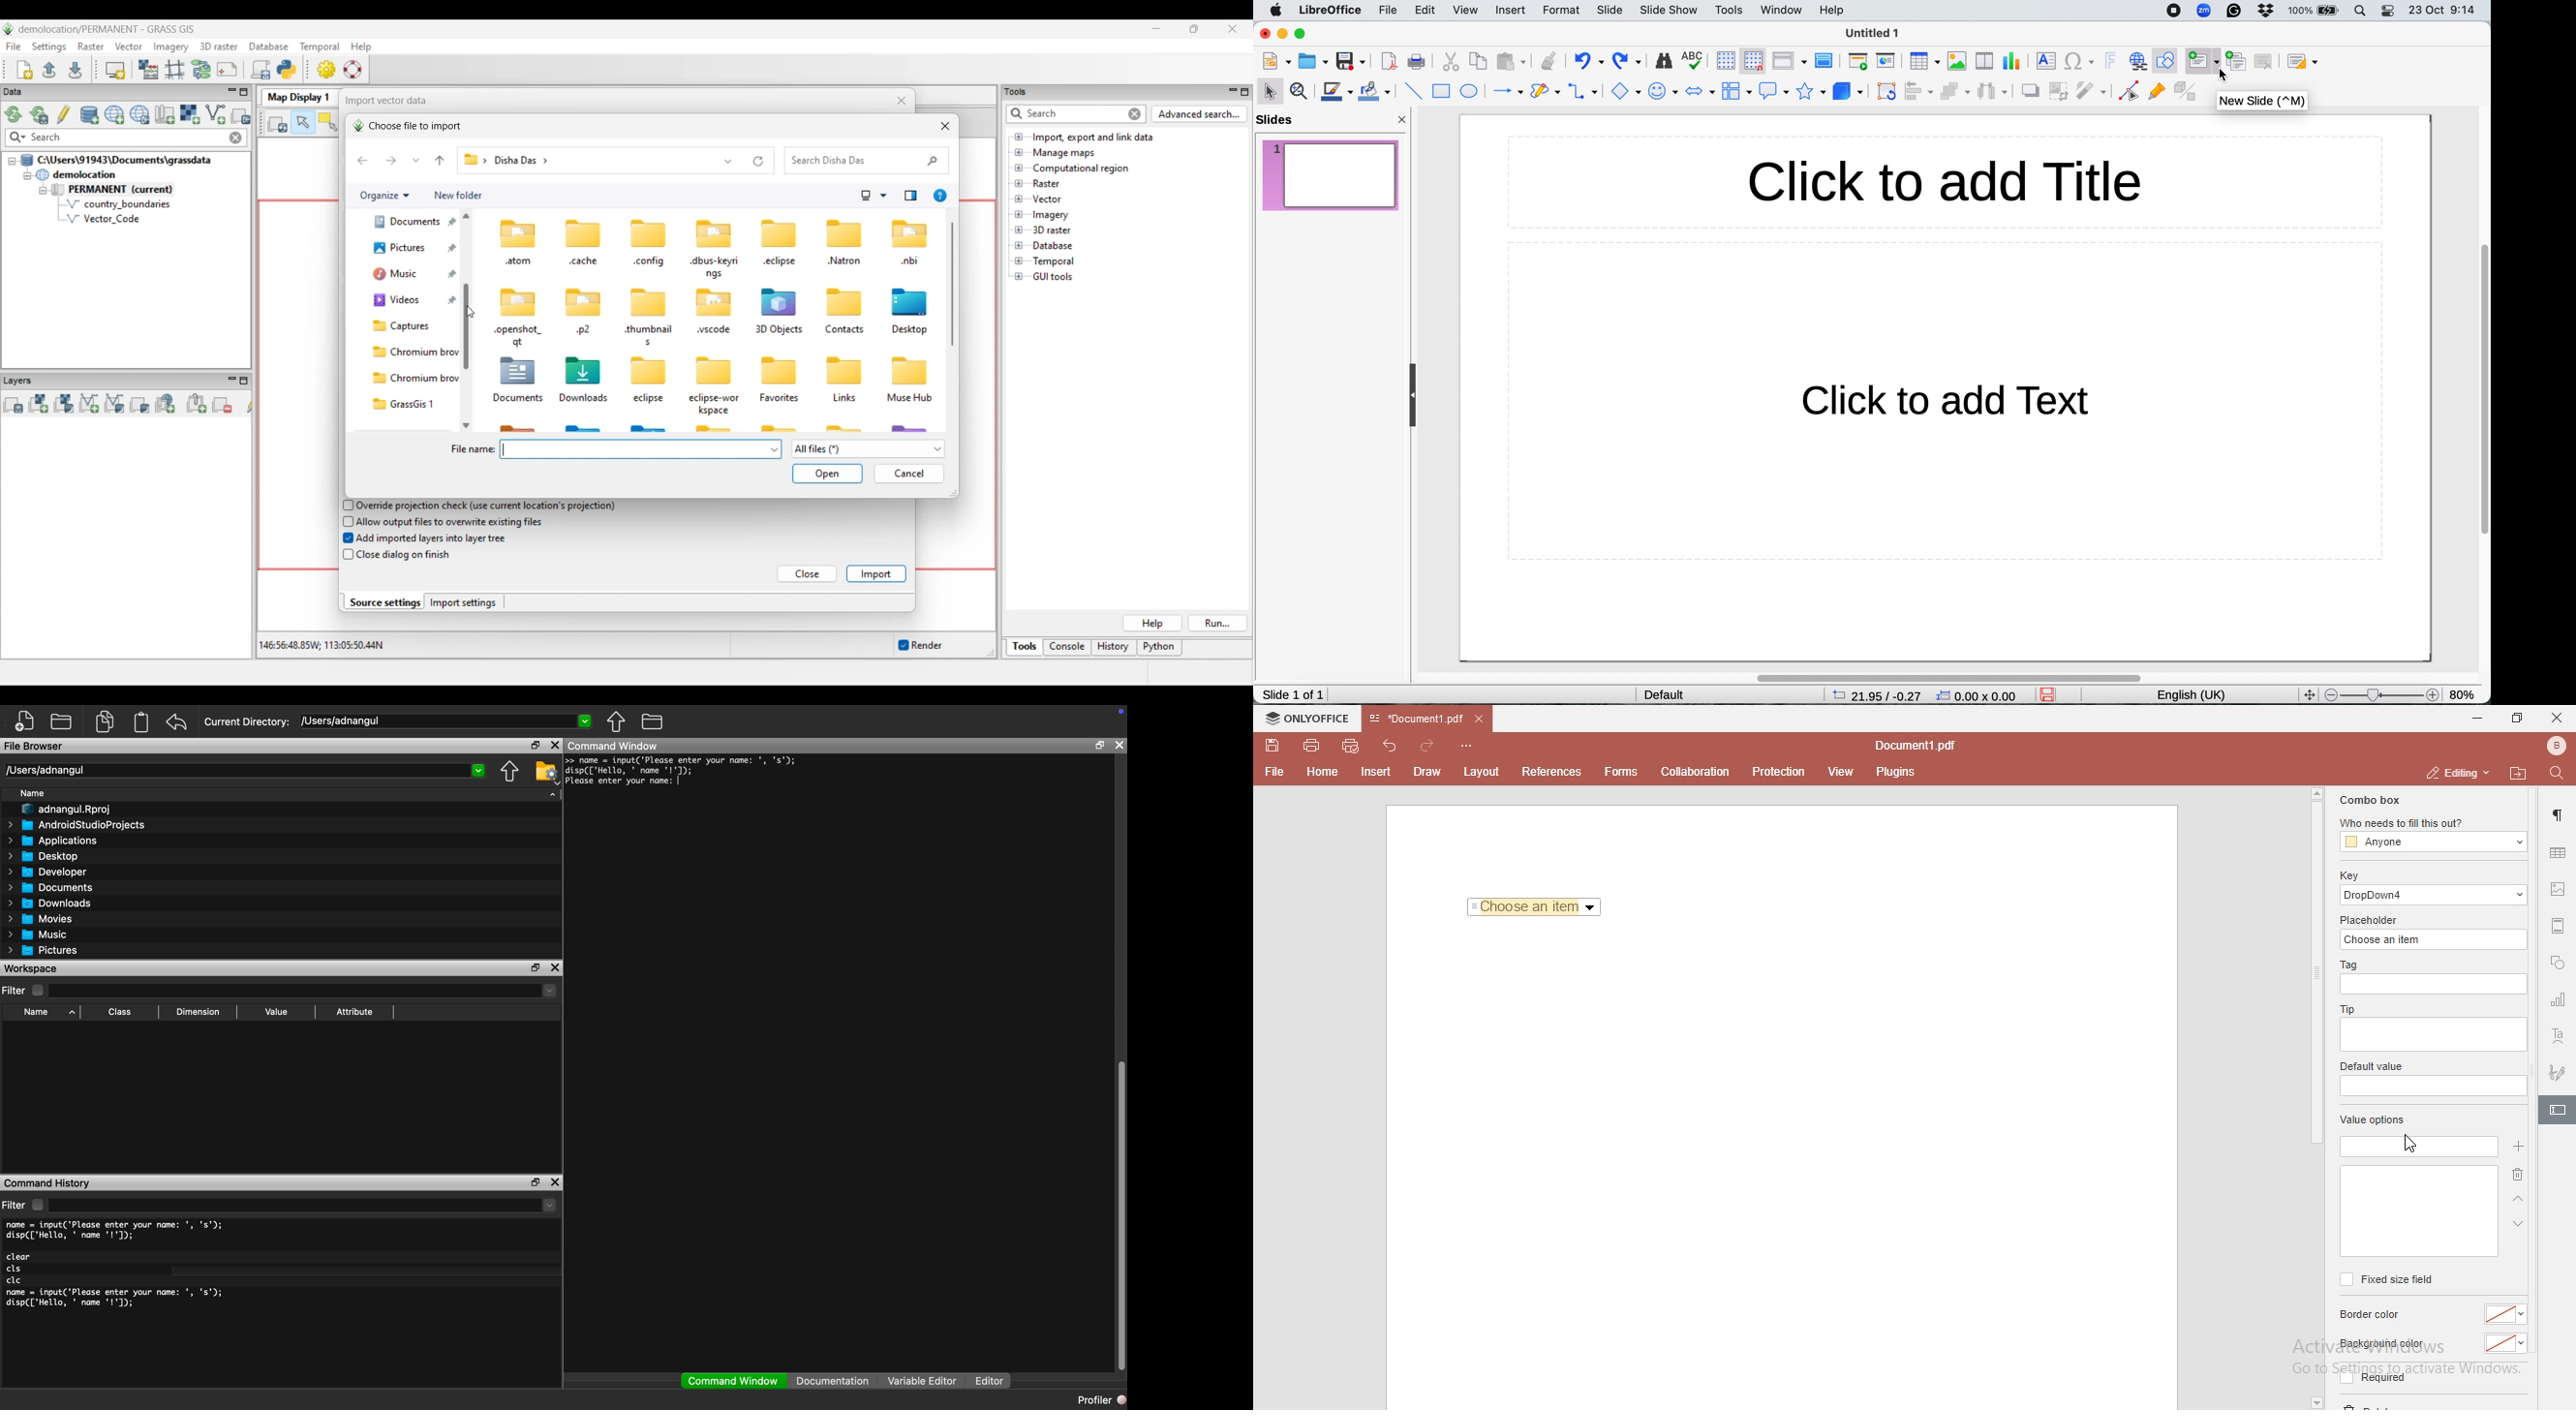  I want to click on Home folder, so click(405, 227).